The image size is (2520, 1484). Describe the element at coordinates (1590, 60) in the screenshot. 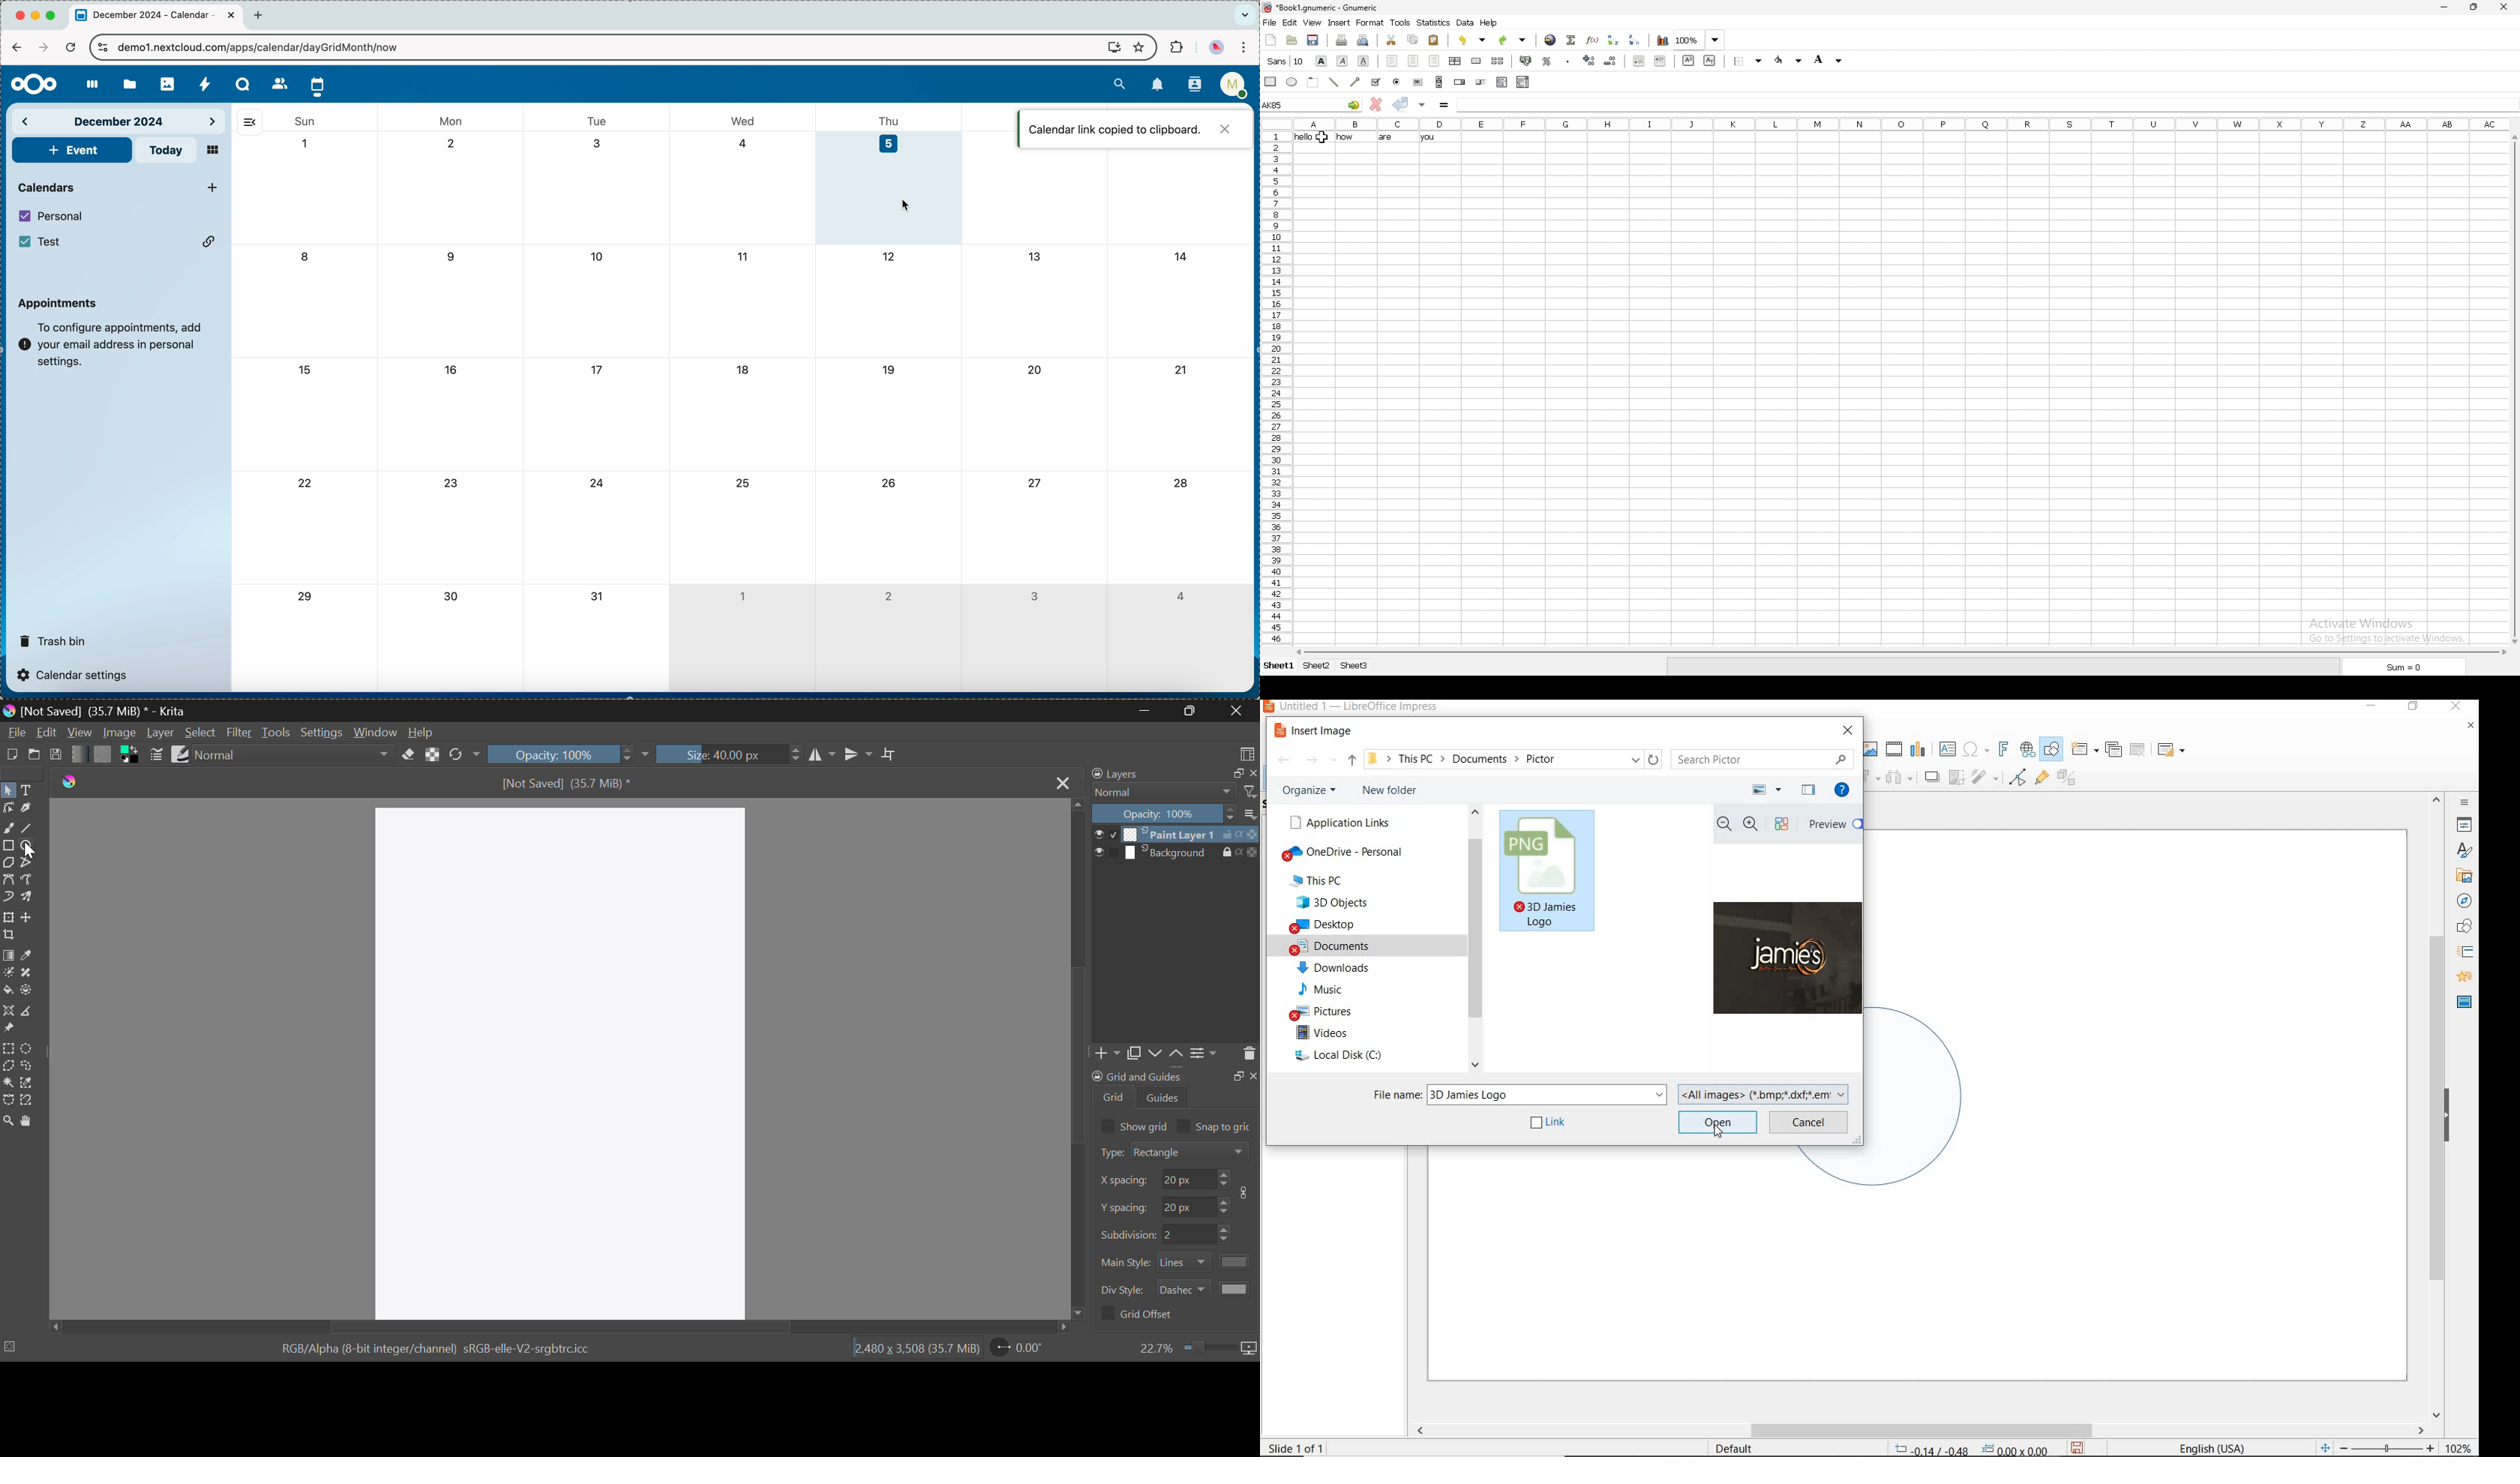

I see `increase decimal` at that location.